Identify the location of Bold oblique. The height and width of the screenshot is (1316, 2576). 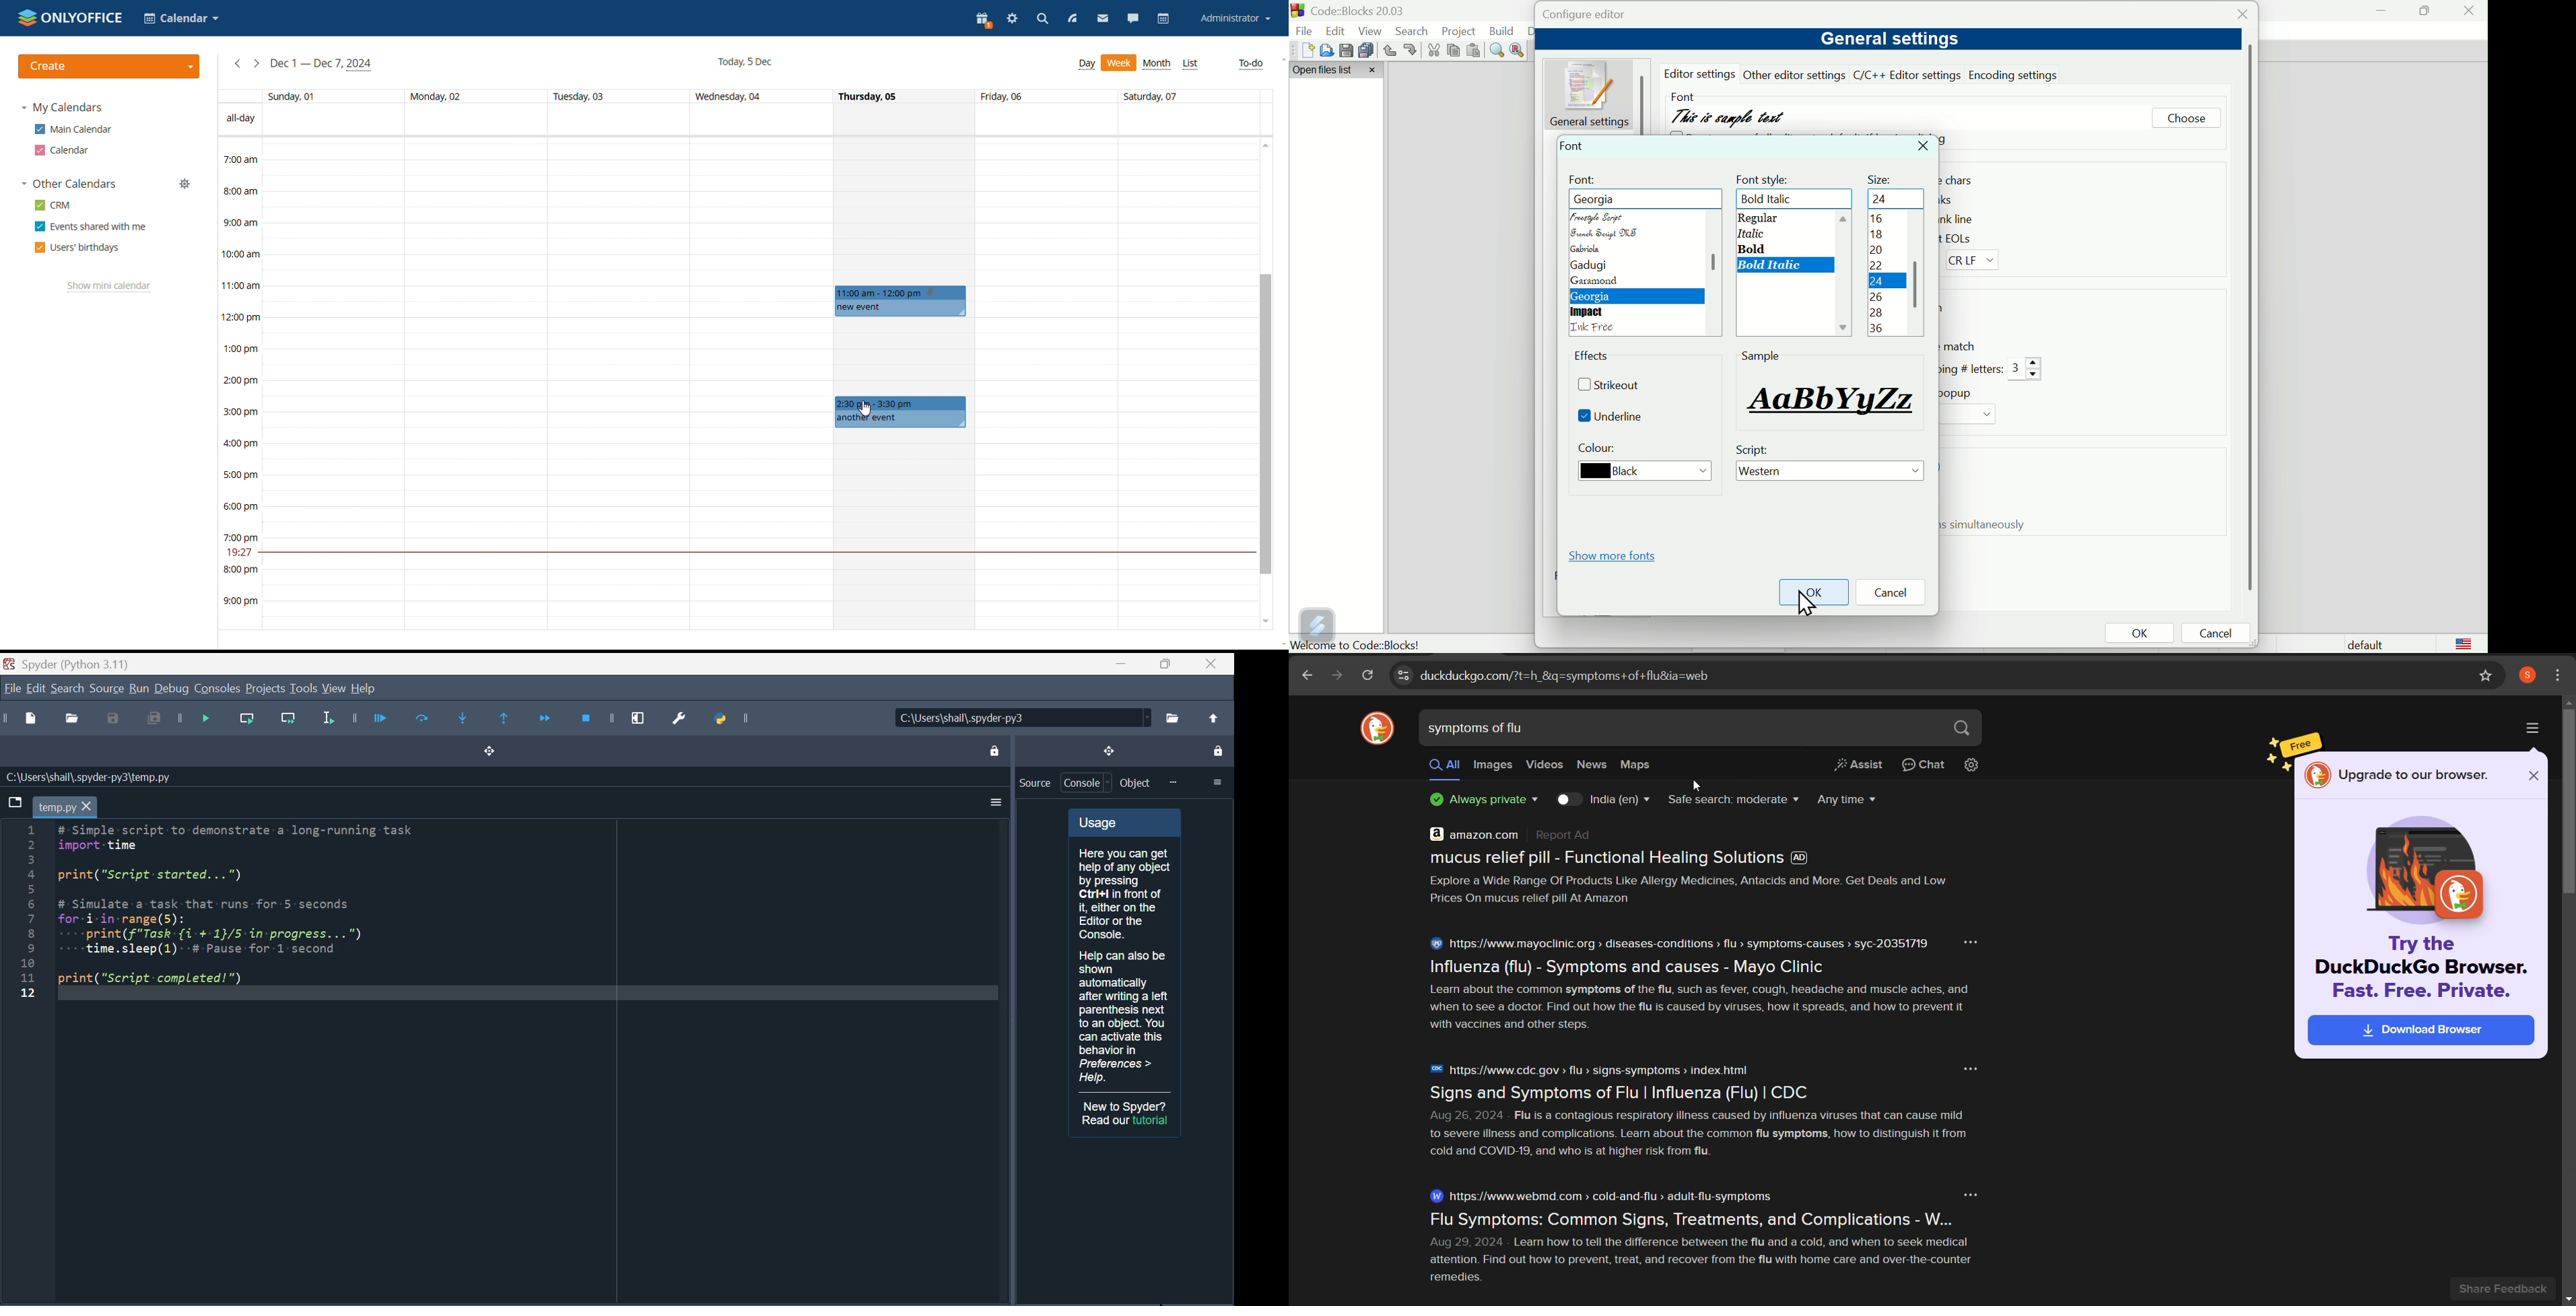
(1773, 199).